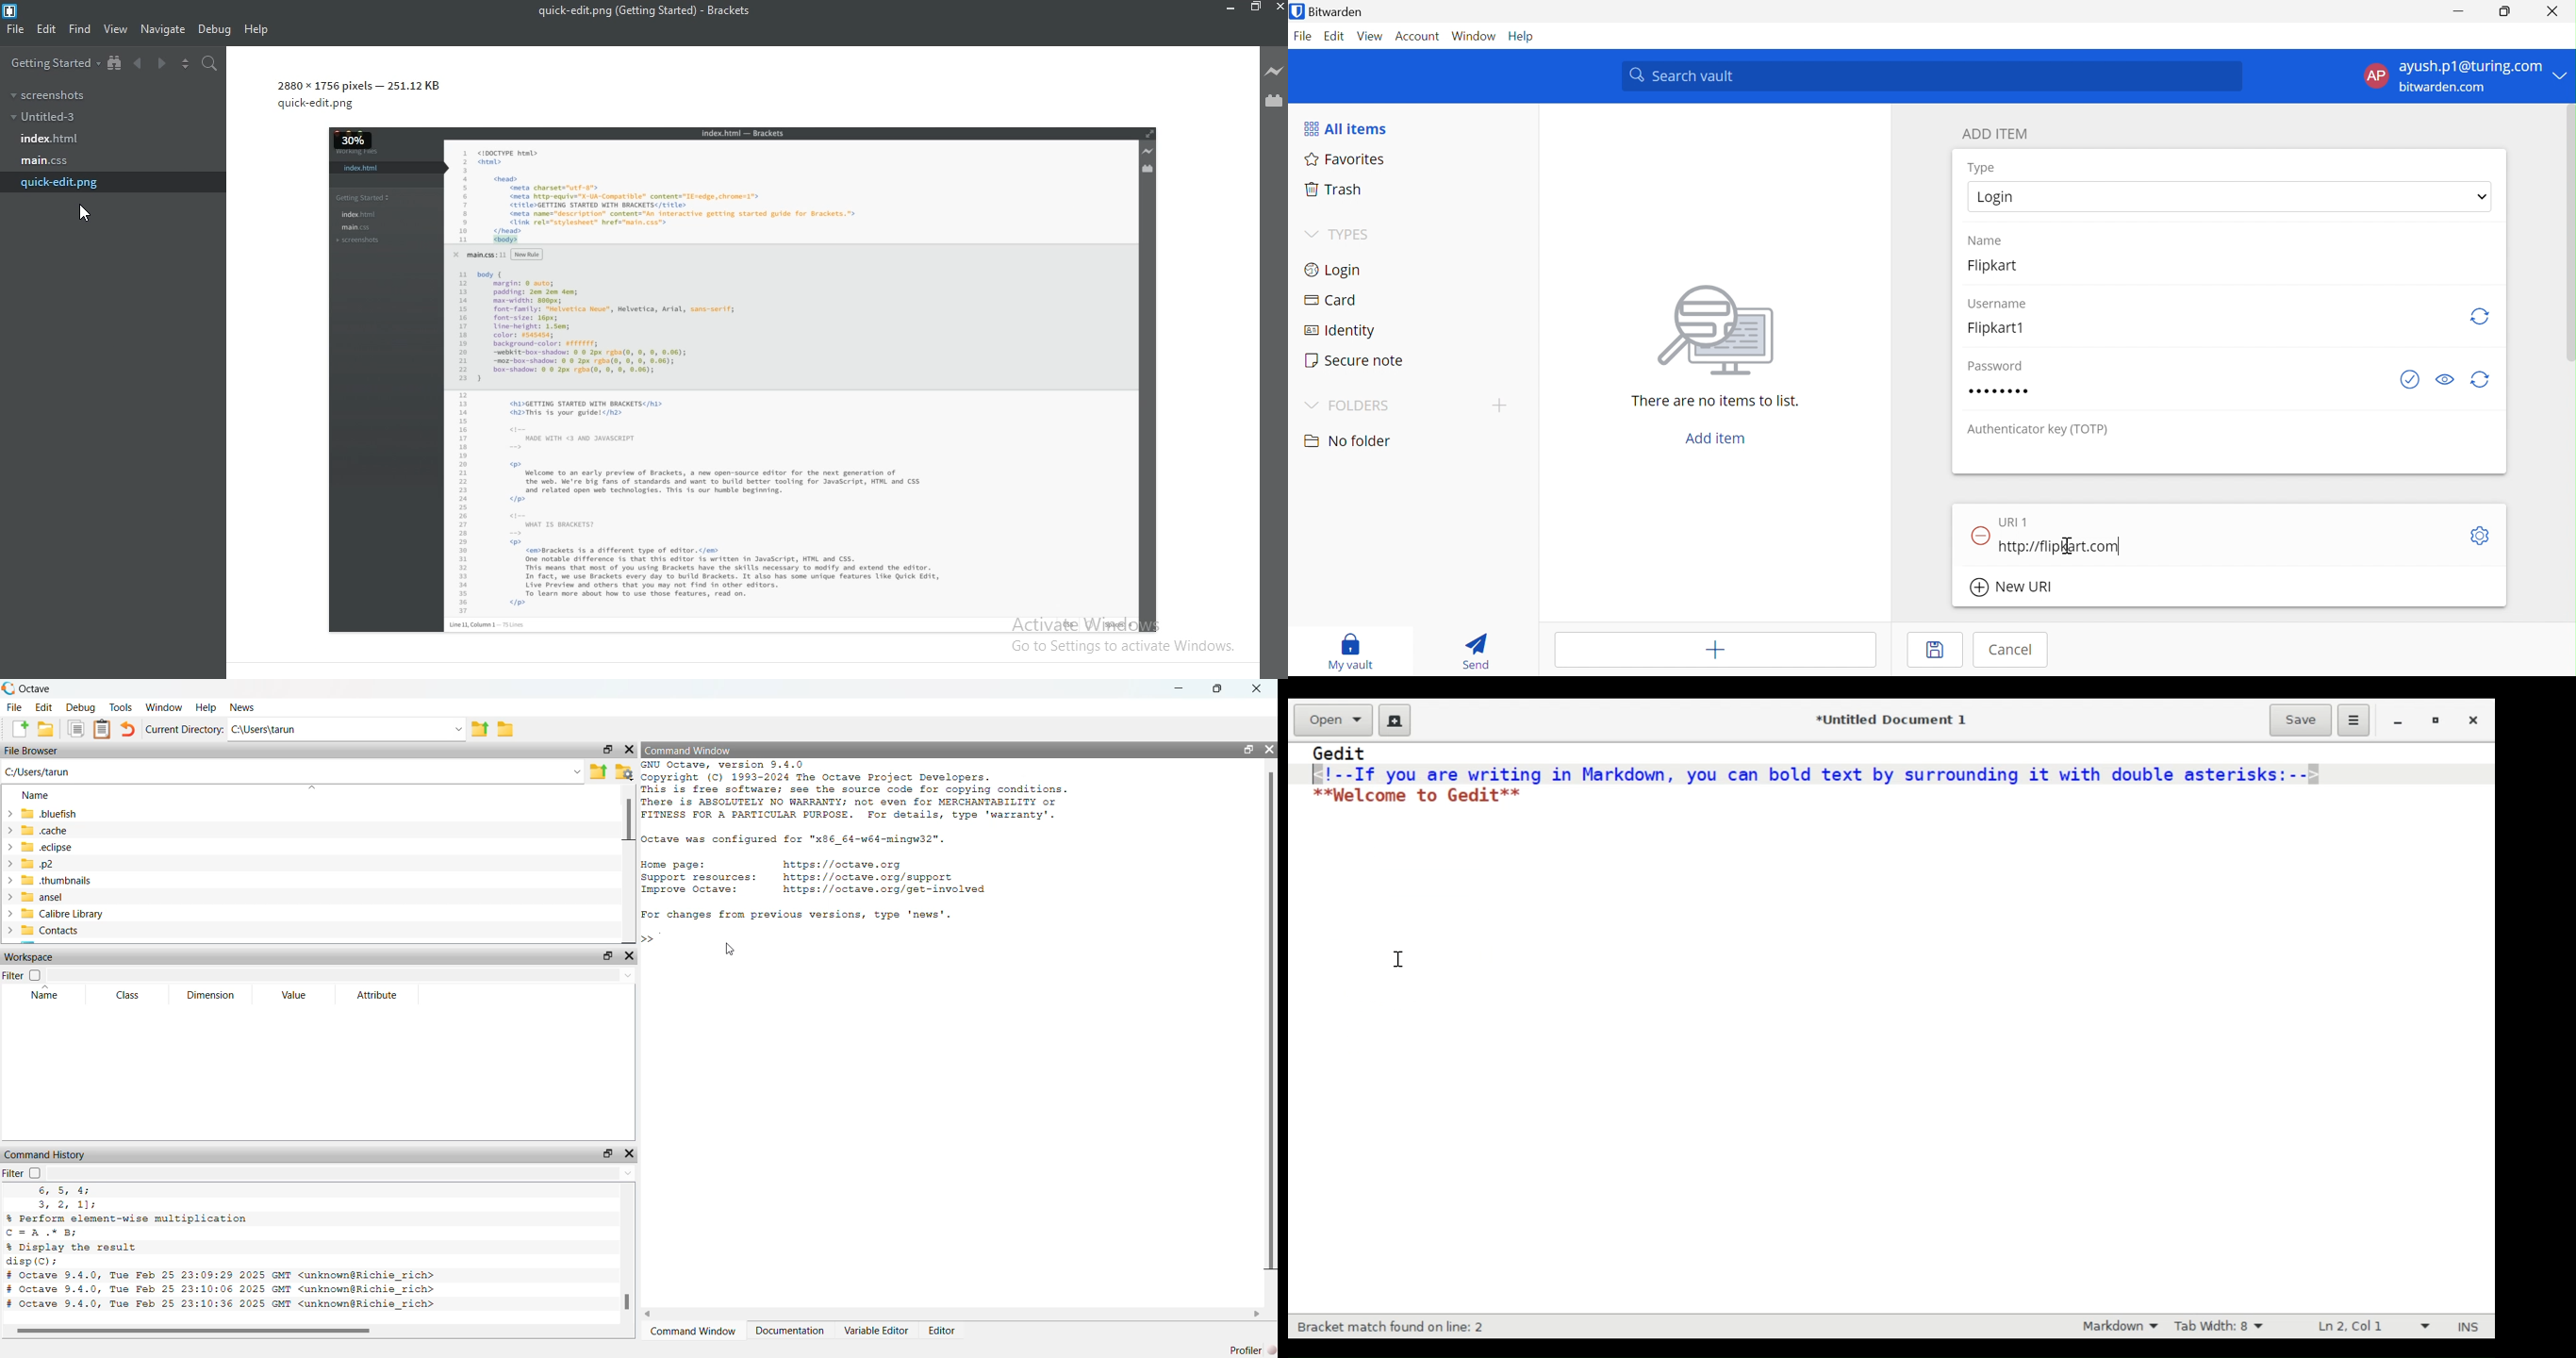 Image resolution: width=2576 pixels, height=1372 pixels. What do you see at coordinates (19, 728) in the screenshot?
I see `Create New` at bounding box center [19, 728].